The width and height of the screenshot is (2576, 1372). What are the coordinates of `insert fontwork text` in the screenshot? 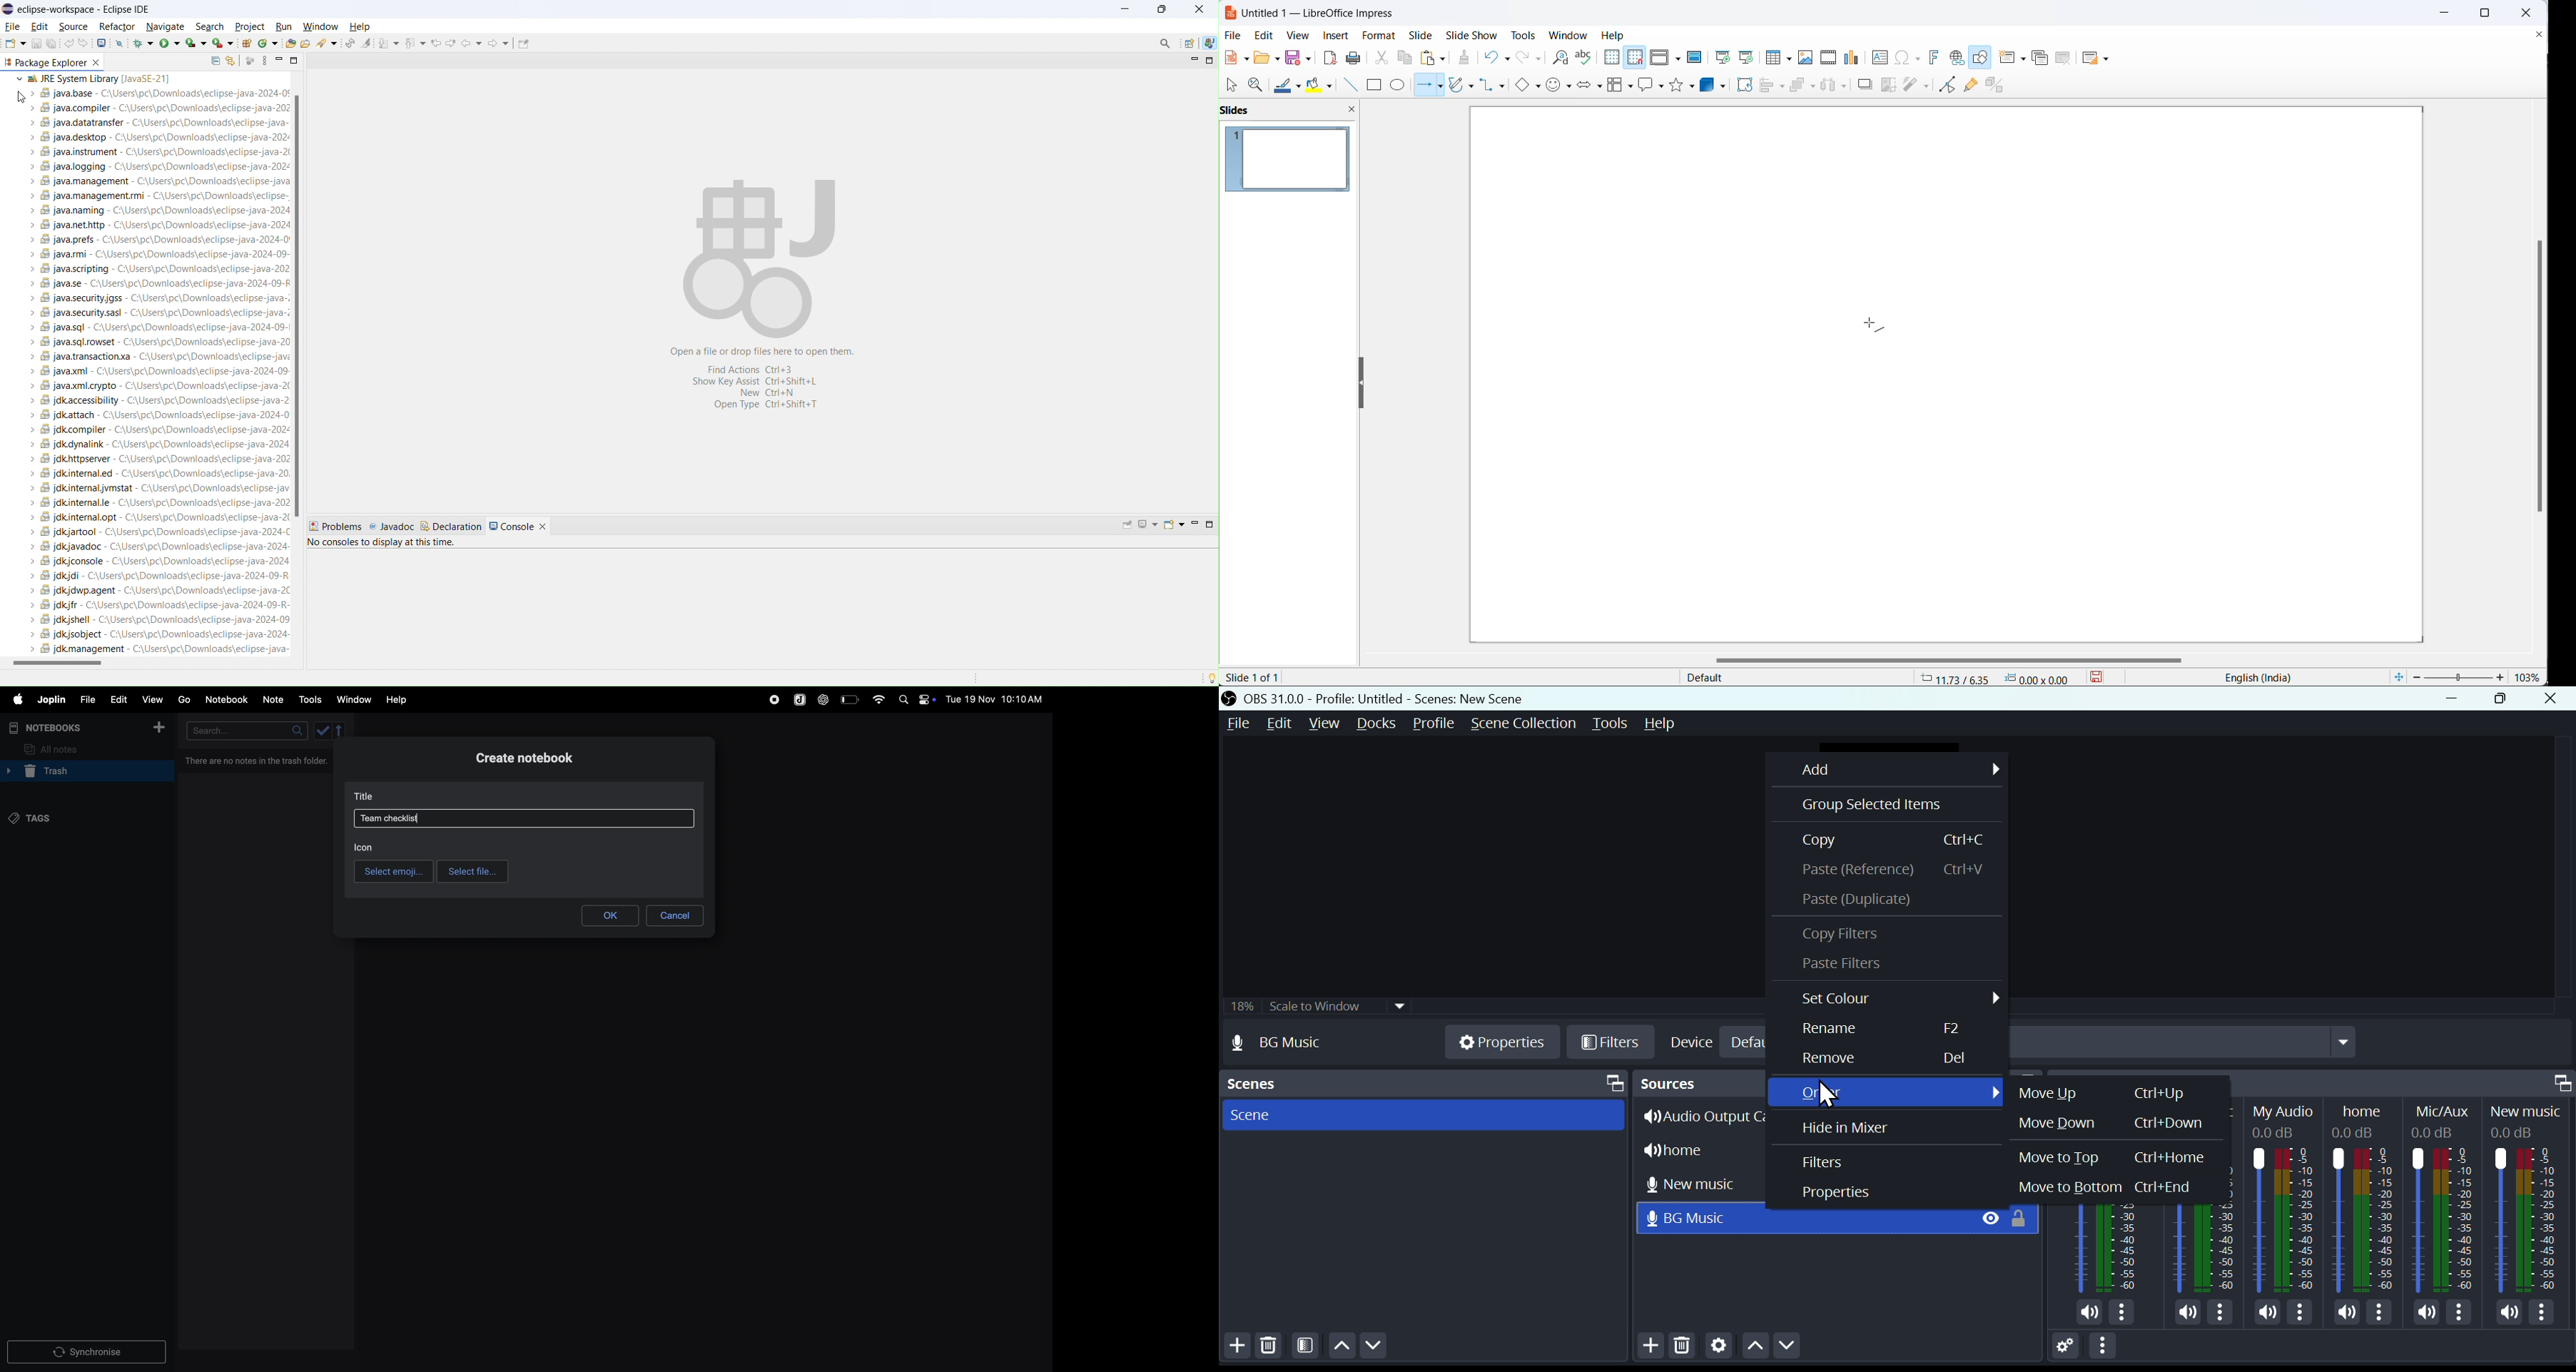 It's located at (1933, 57).